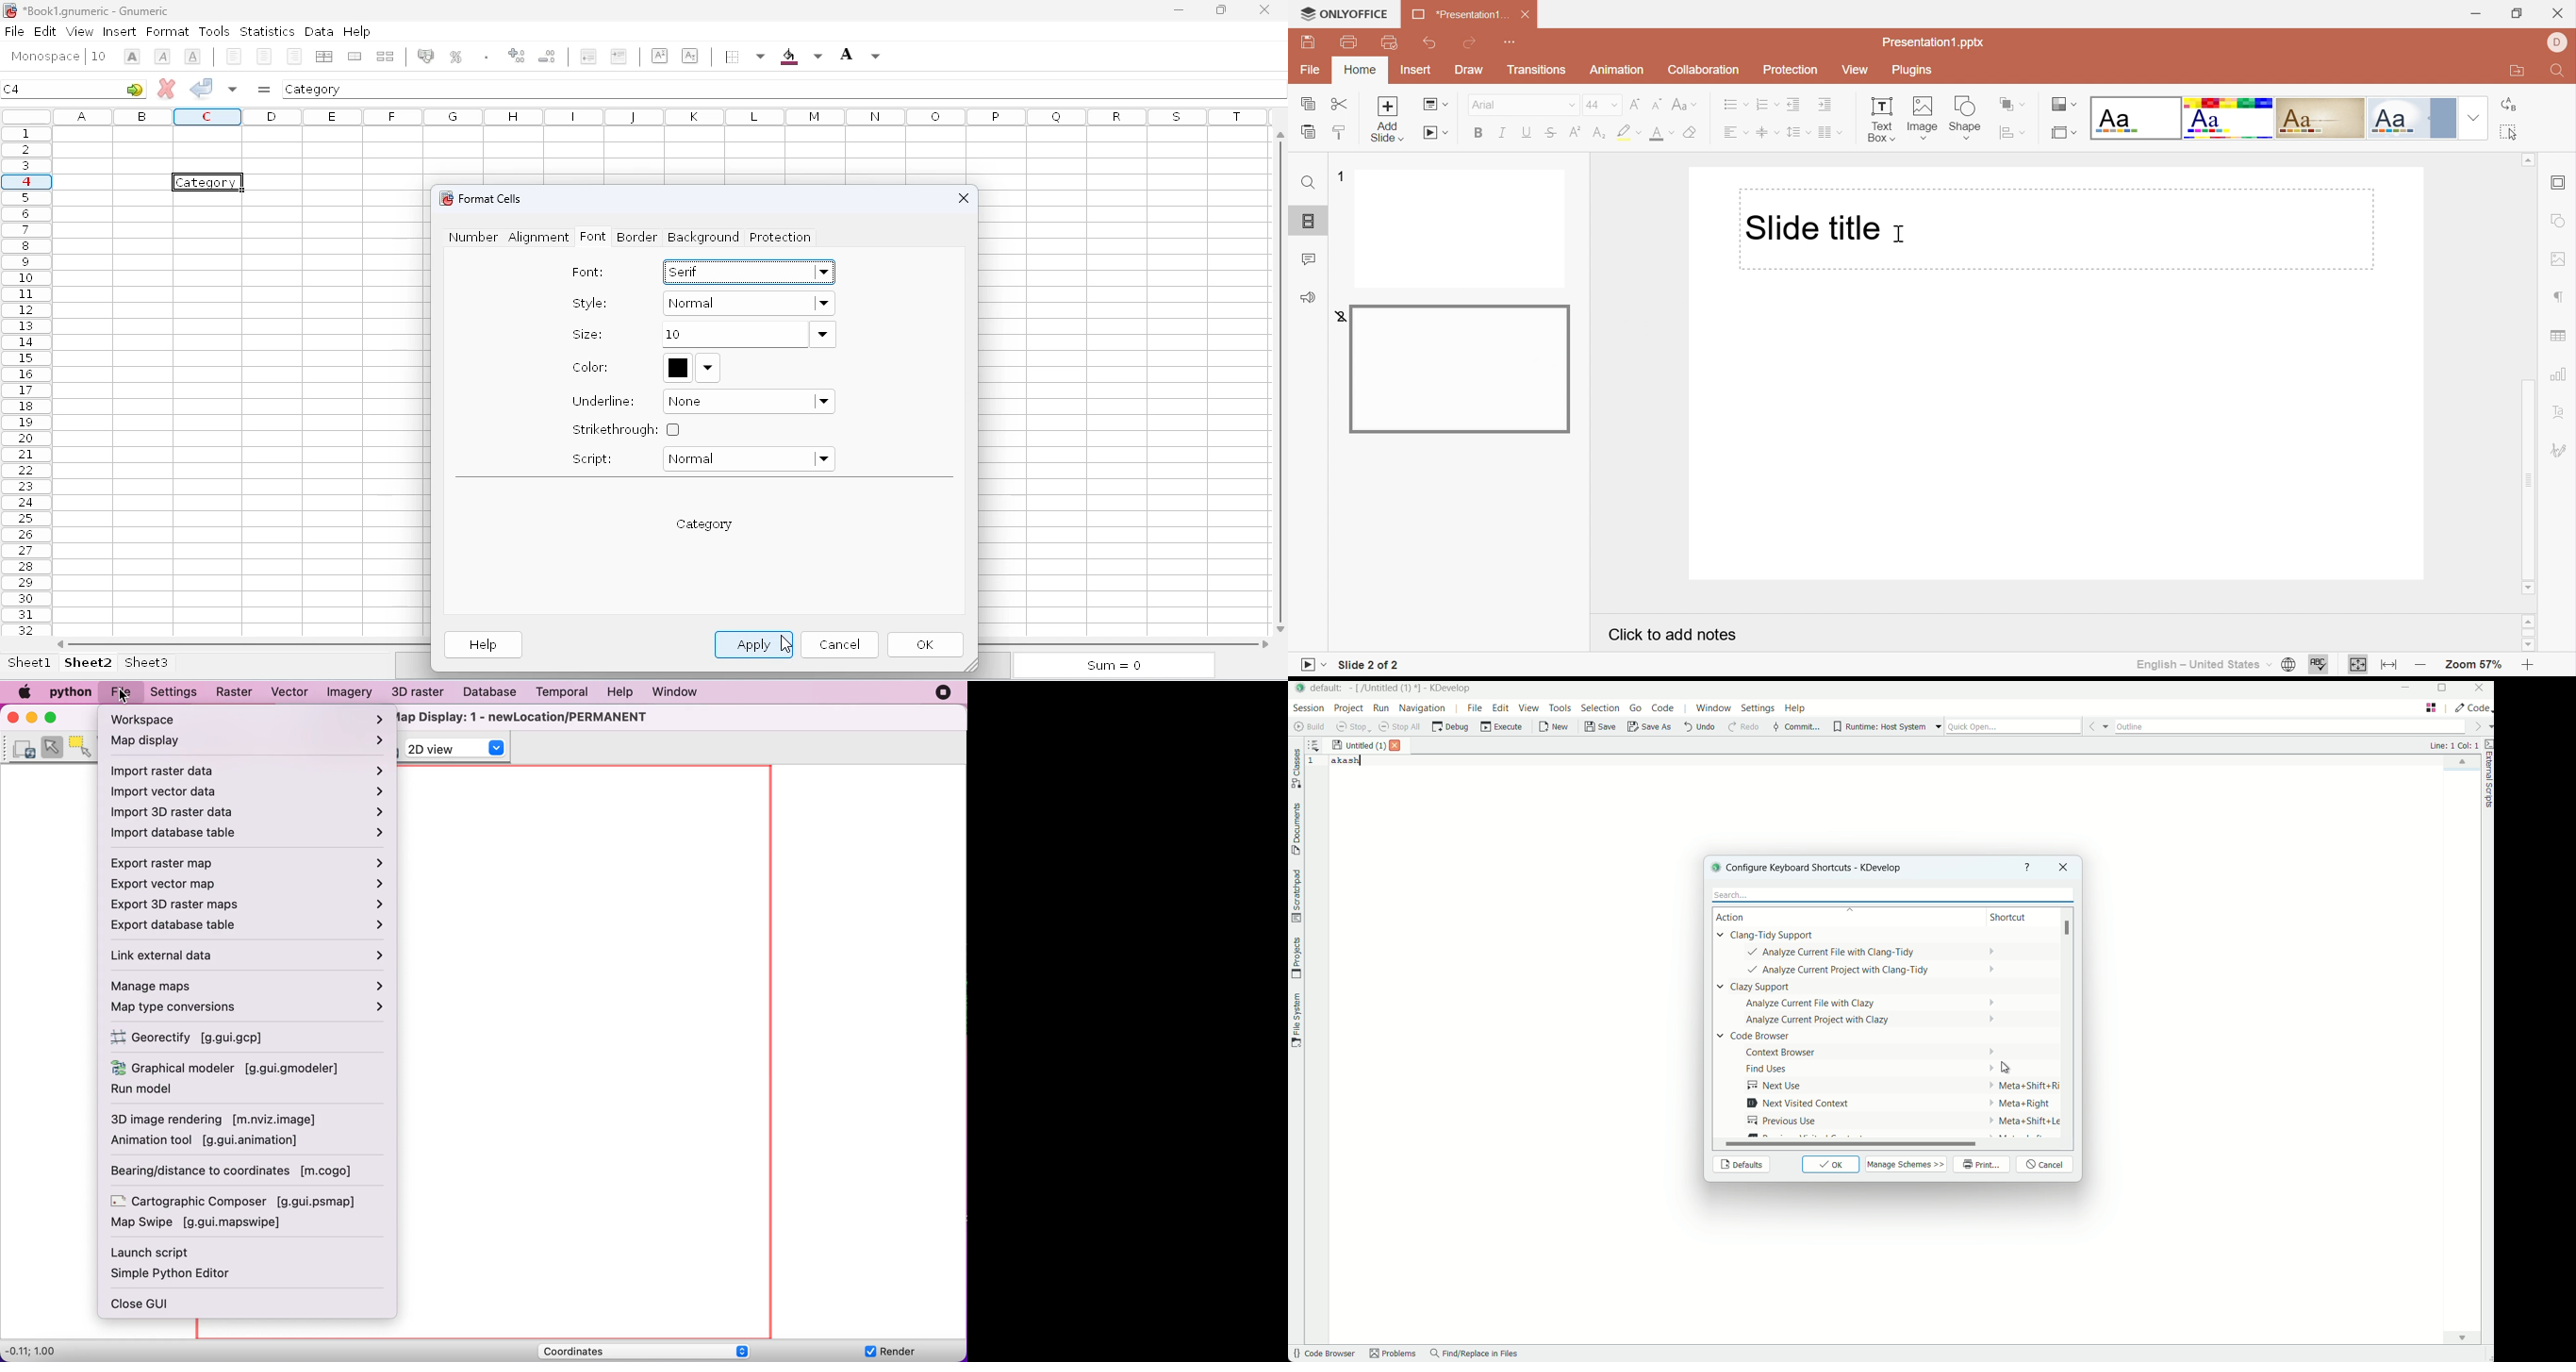 The image size is (2576, 1372). I want to click on Horizontal align, so click(1737, 132).